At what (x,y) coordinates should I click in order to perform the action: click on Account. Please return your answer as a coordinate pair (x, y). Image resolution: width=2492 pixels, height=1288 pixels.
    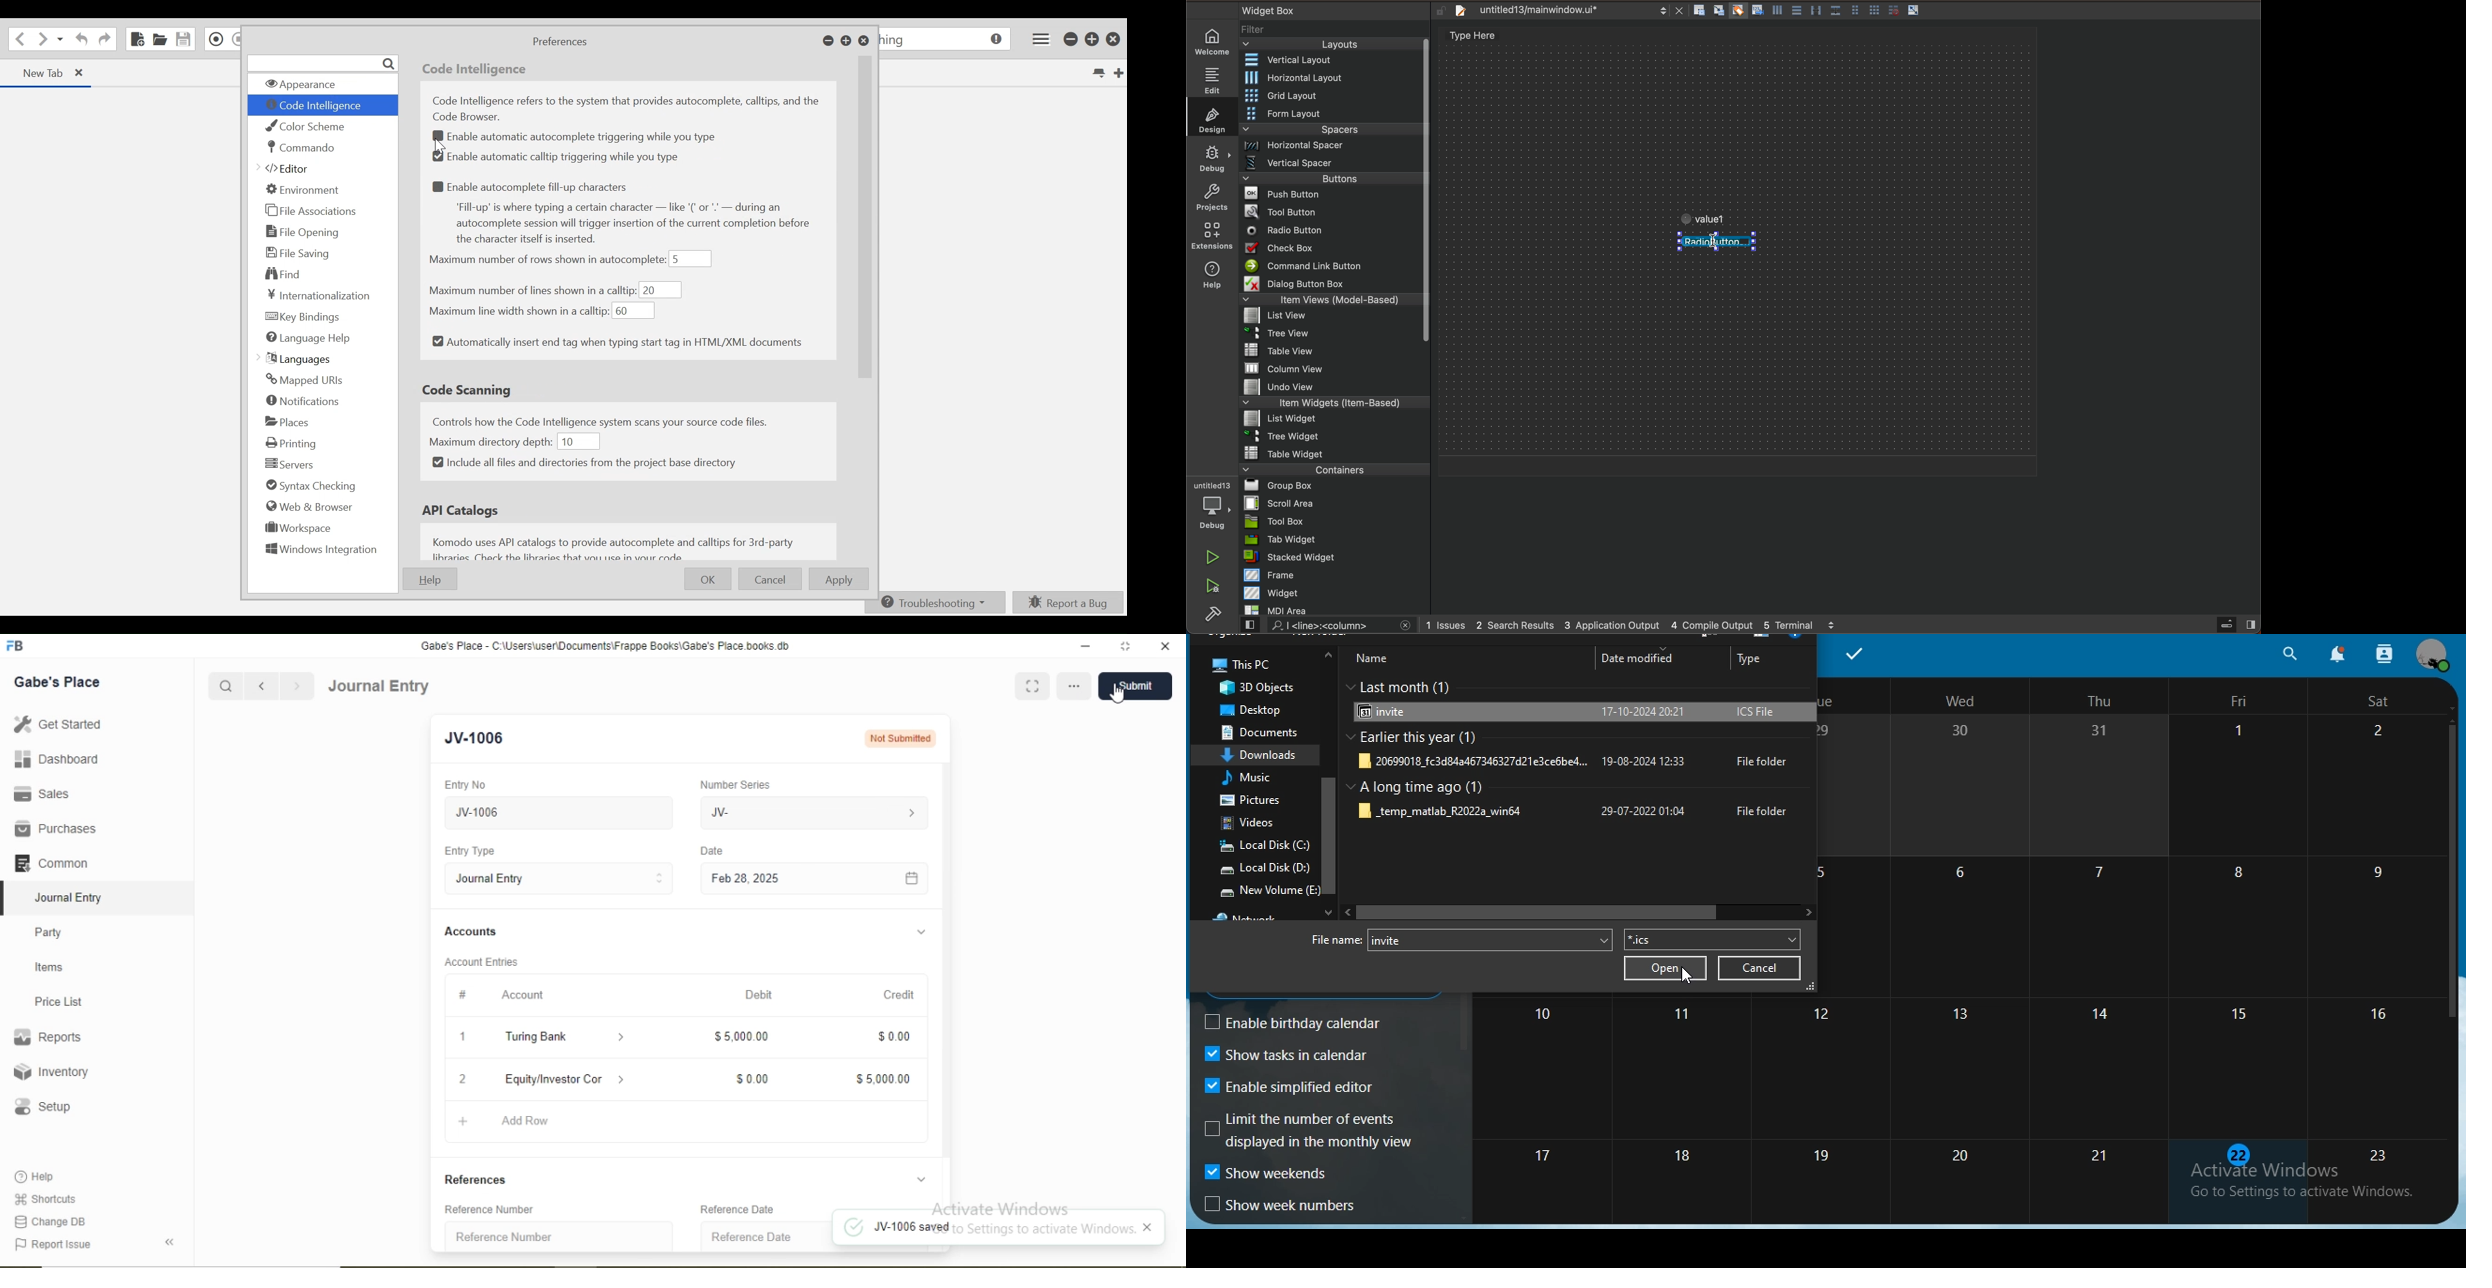
    Looking at the image, I should click on (523, 995).